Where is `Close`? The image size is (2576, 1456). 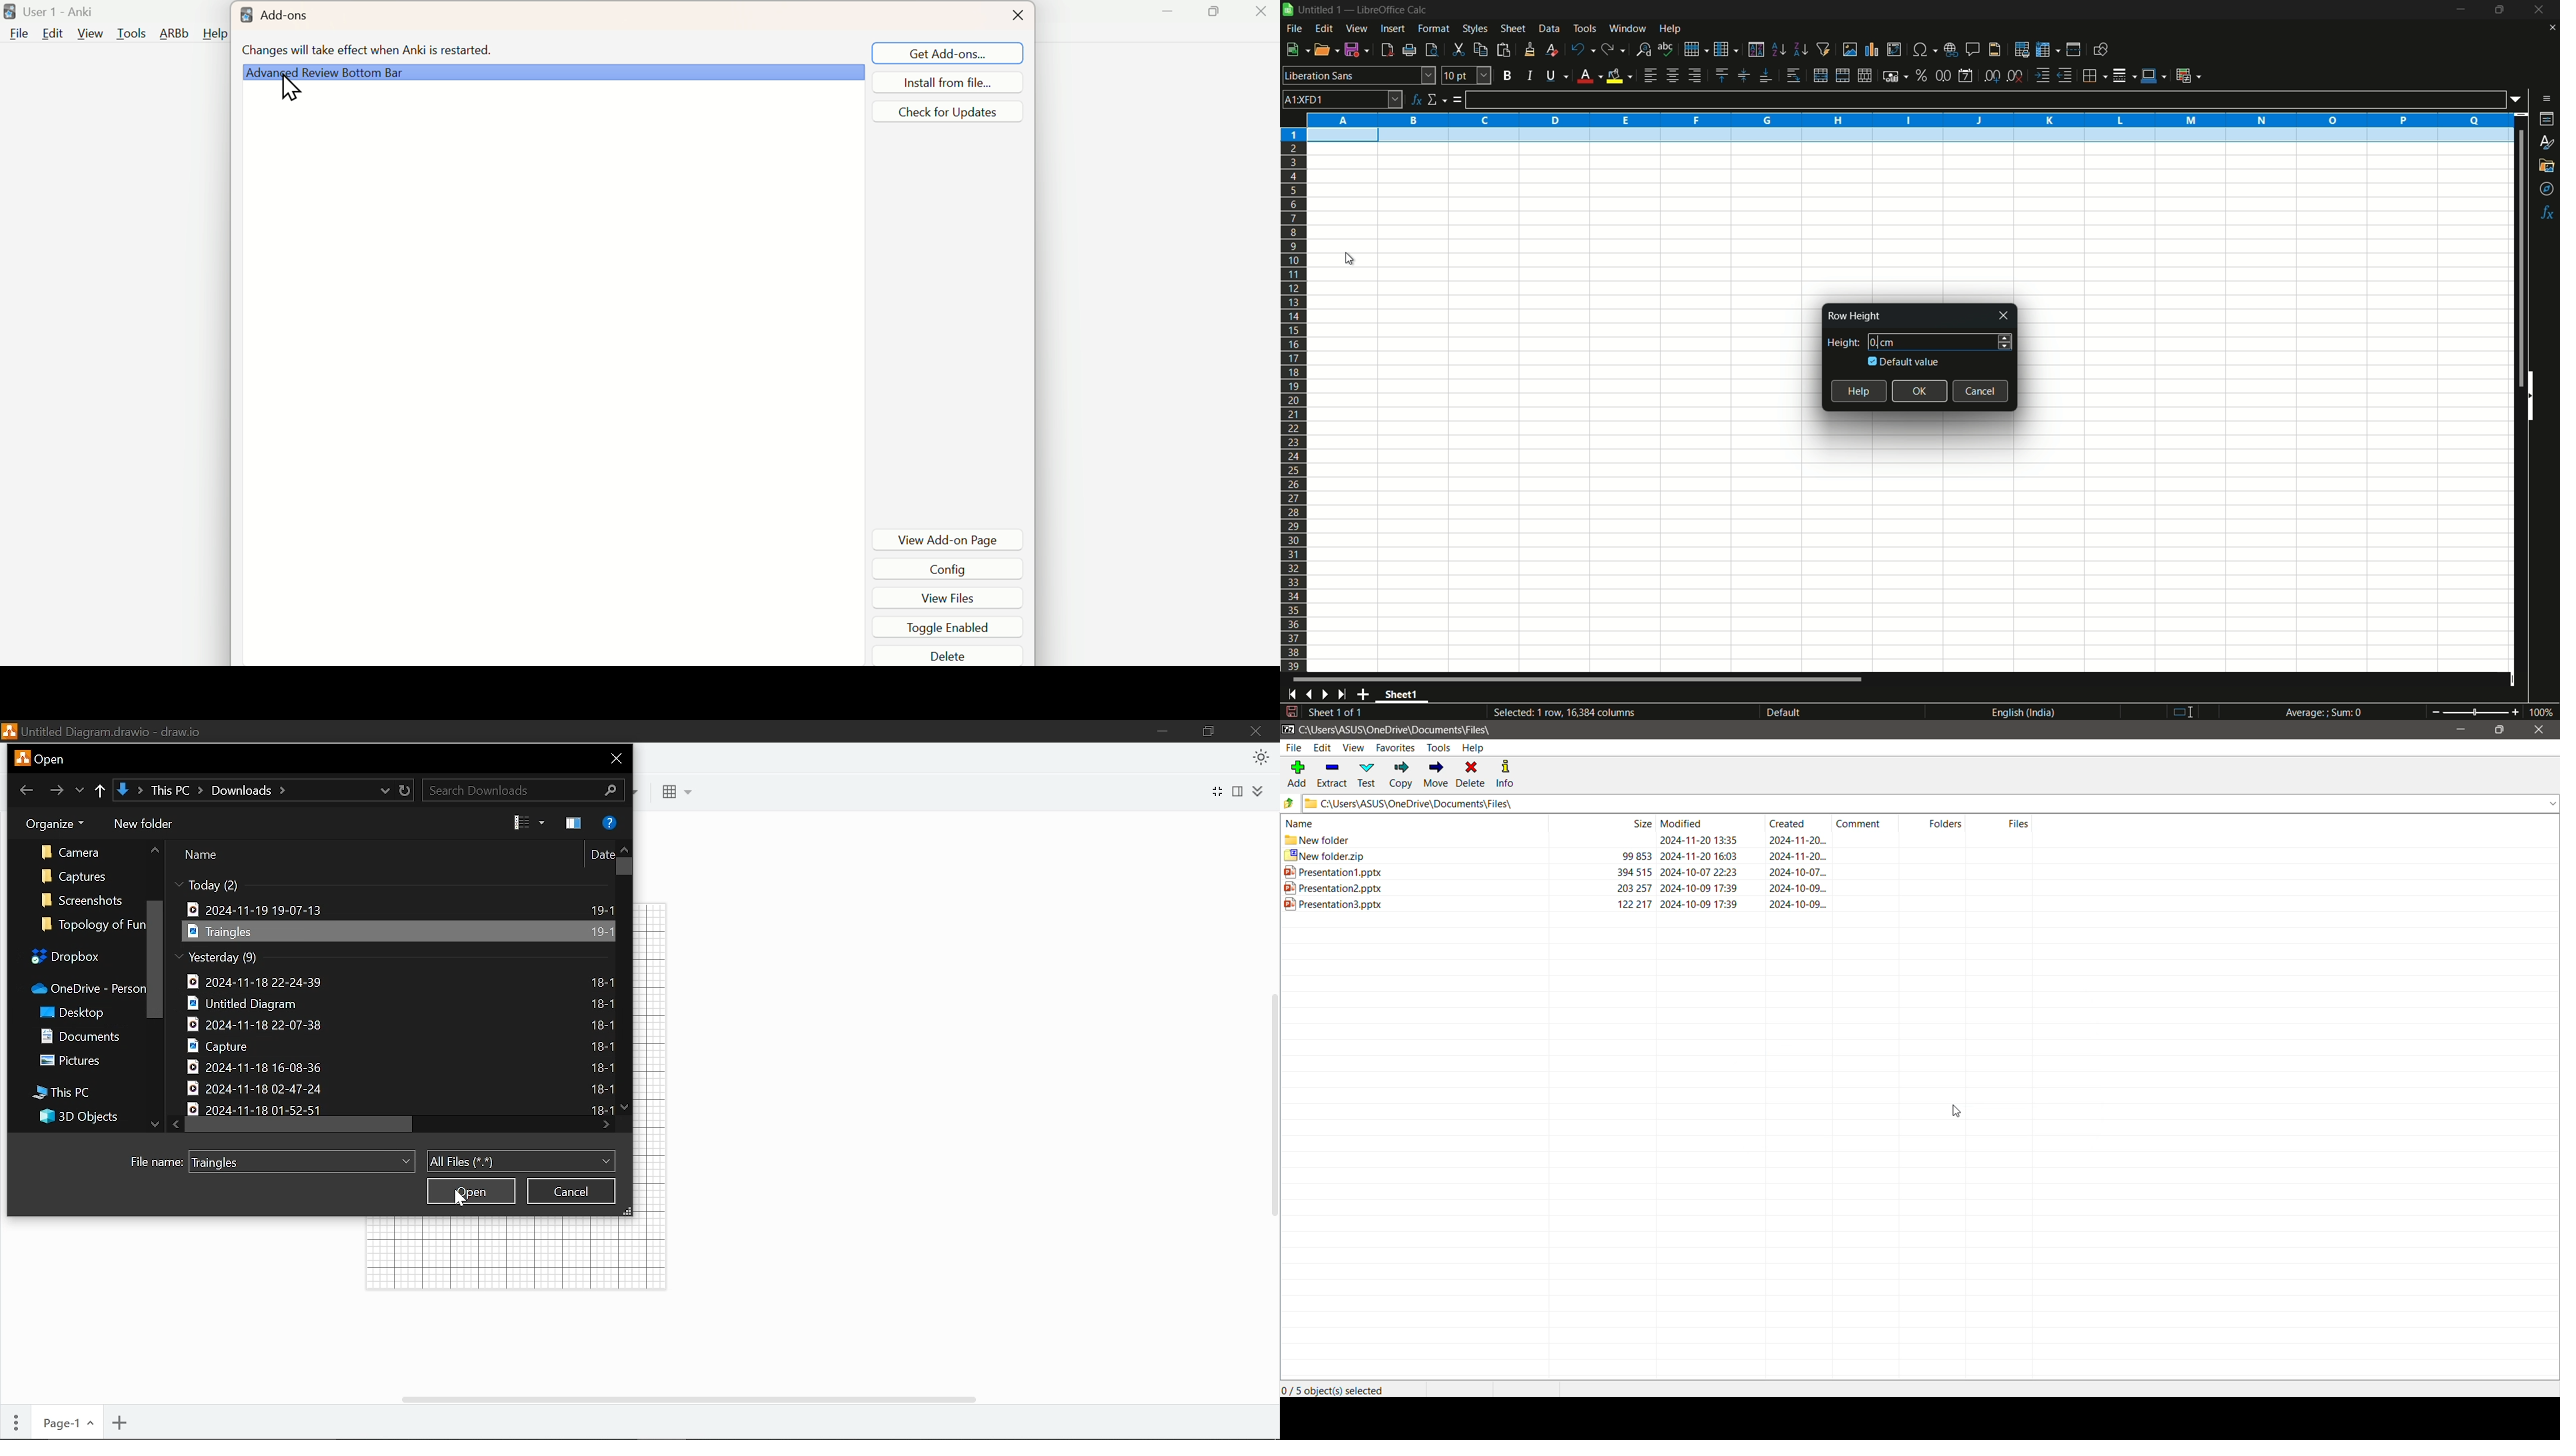 Close is located at coordinates (1259, 732).